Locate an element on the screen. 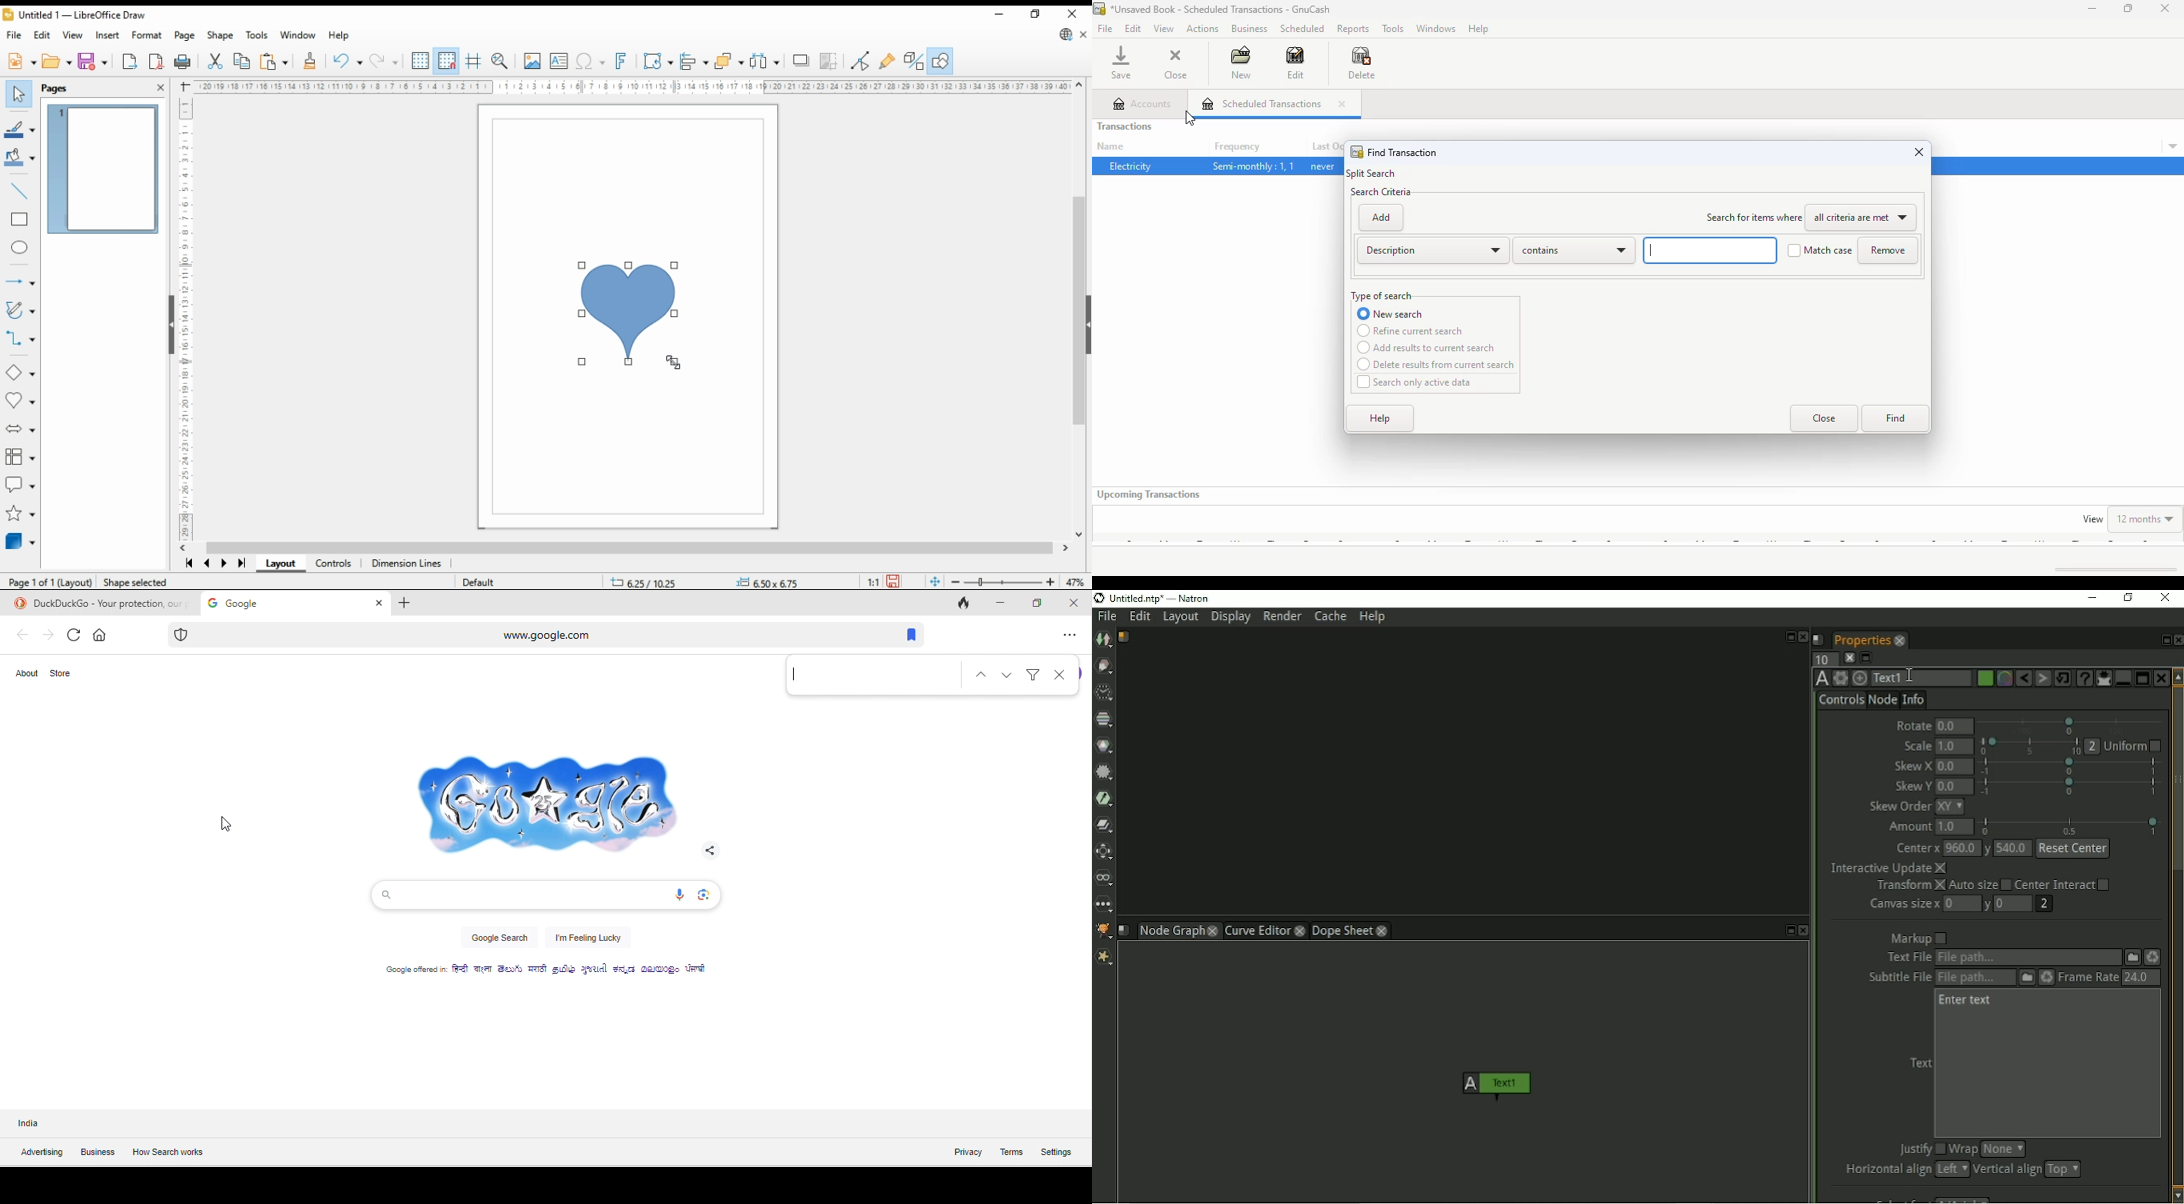 Image resolution: width=2184 pixels, height=1204 pixels. save 1"1 is located at coordinates (880, 578).